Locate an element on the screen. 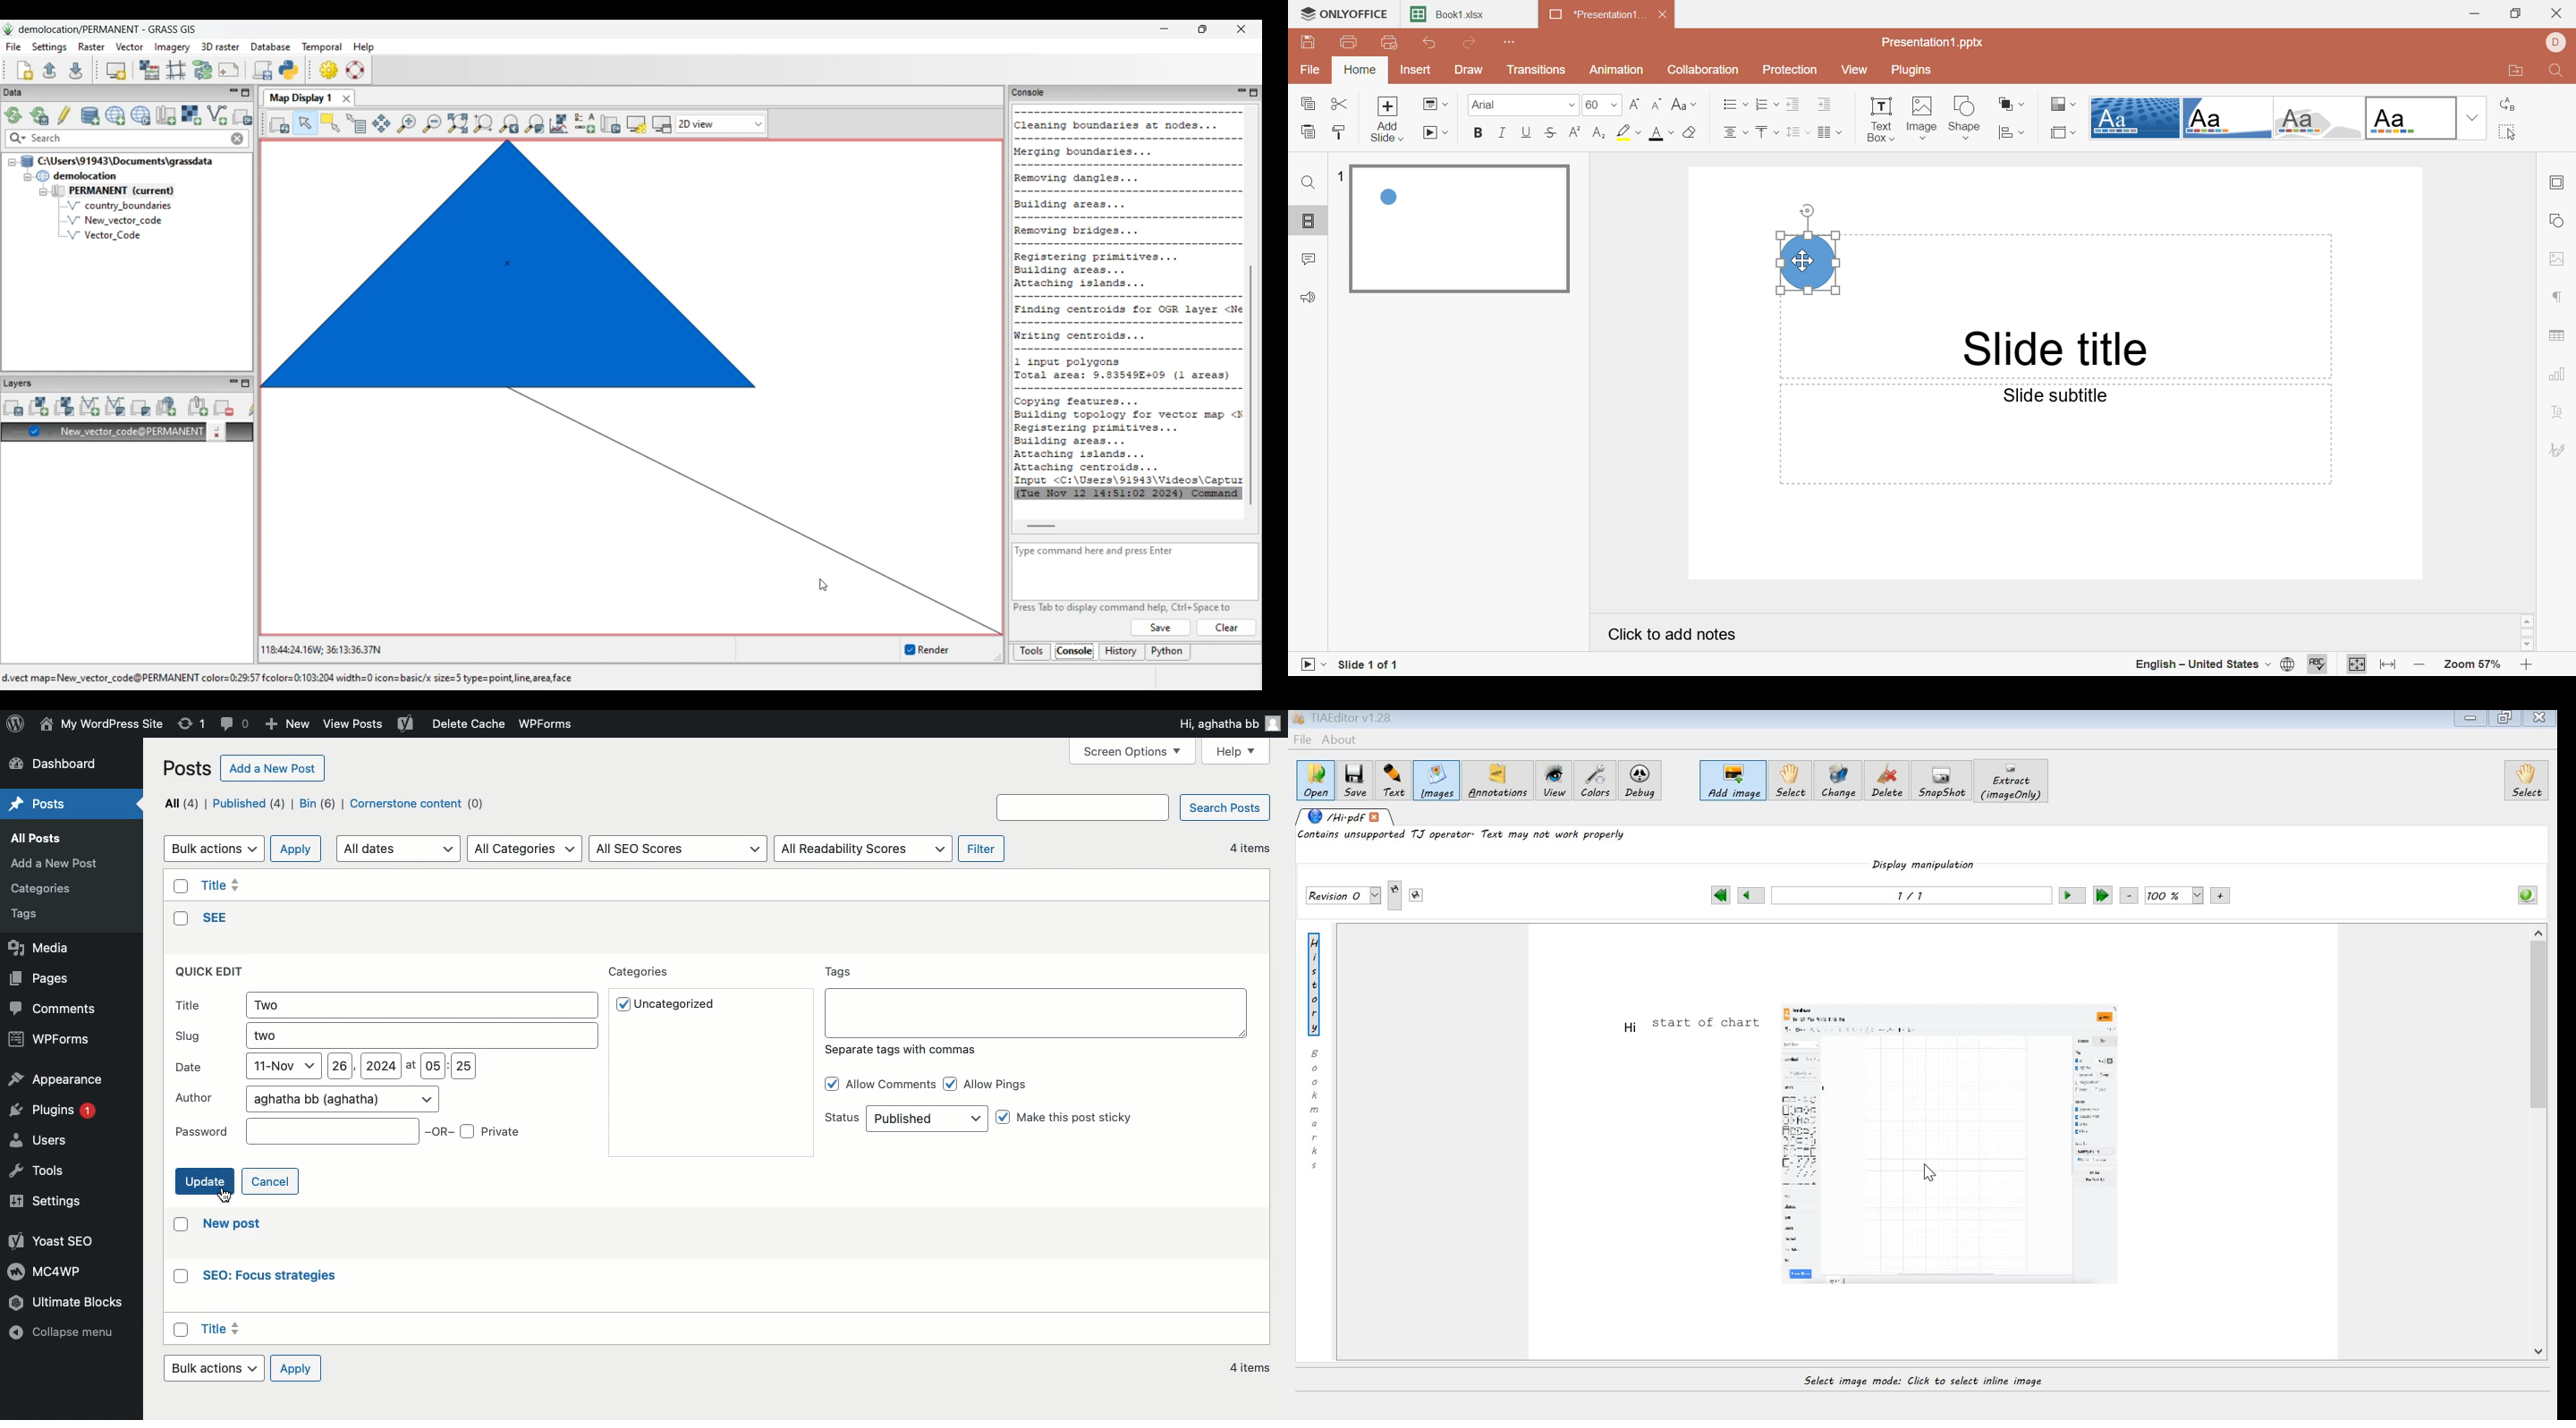  Chart settings is located at coordinates (2559, 375).